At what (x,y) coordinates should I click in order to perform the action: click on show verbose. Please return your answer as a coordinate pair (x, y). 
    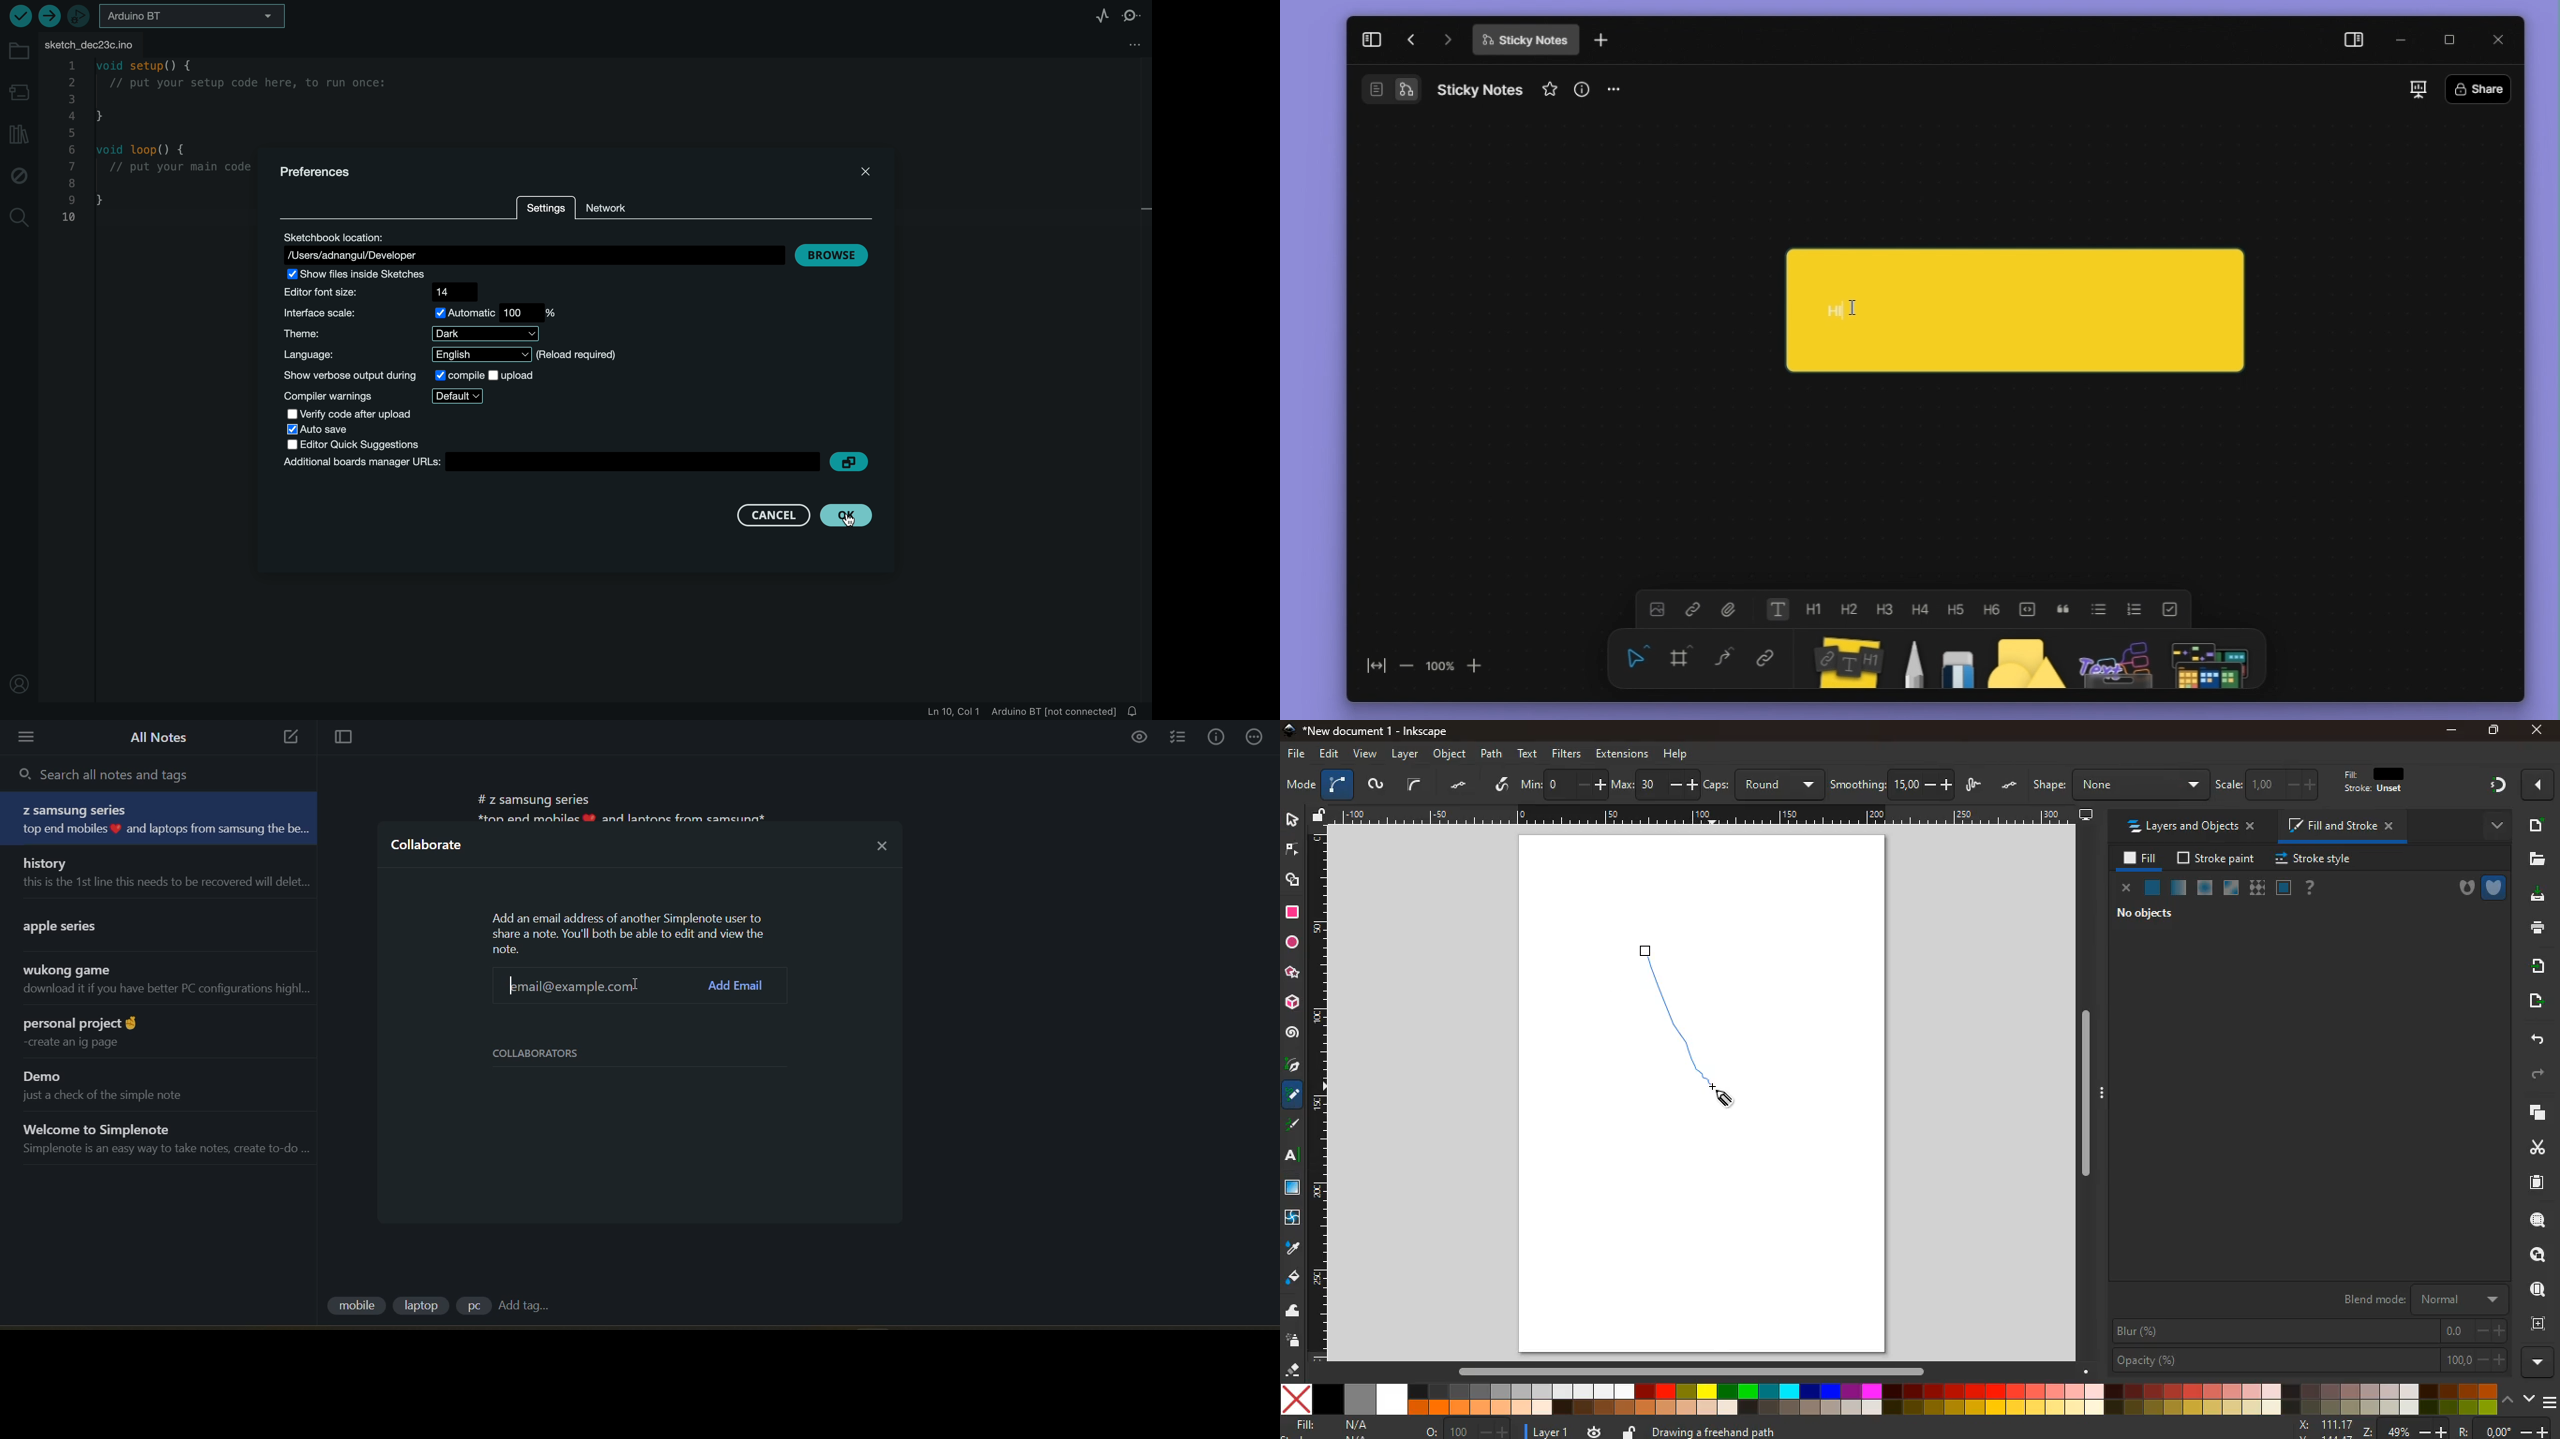
    Looking at the image, I should click on (410, 376).